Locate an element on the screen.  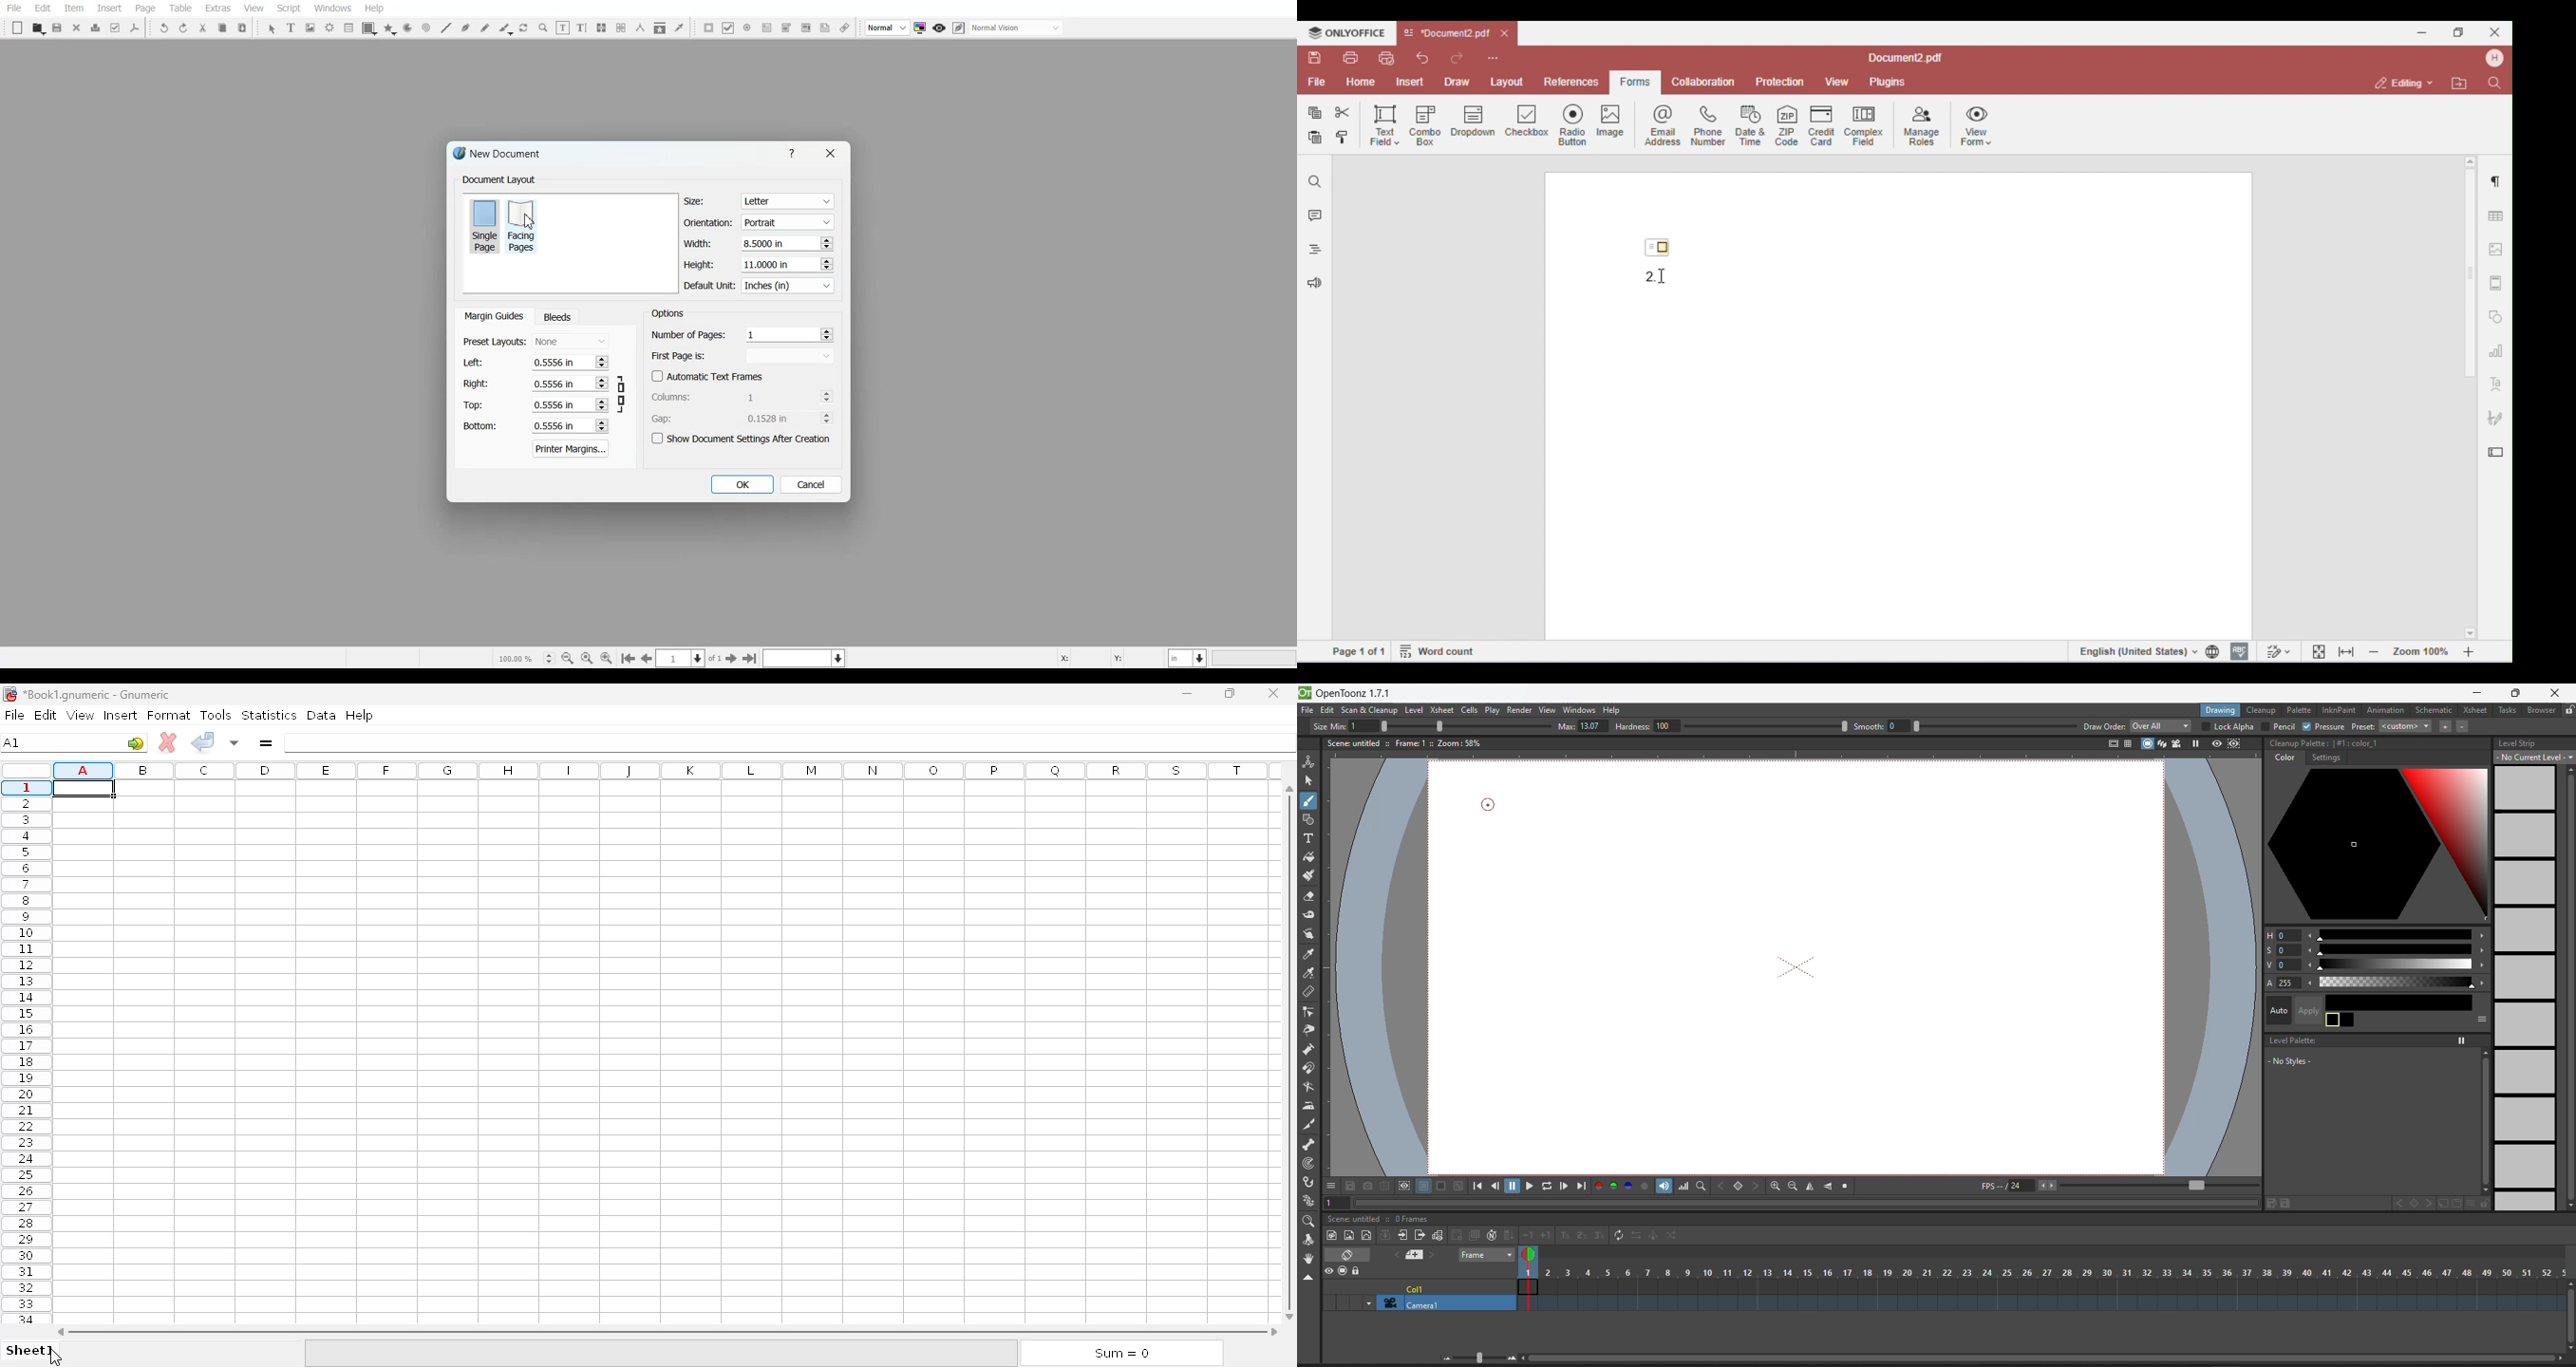
Cut is located at coordinates (203, 28).